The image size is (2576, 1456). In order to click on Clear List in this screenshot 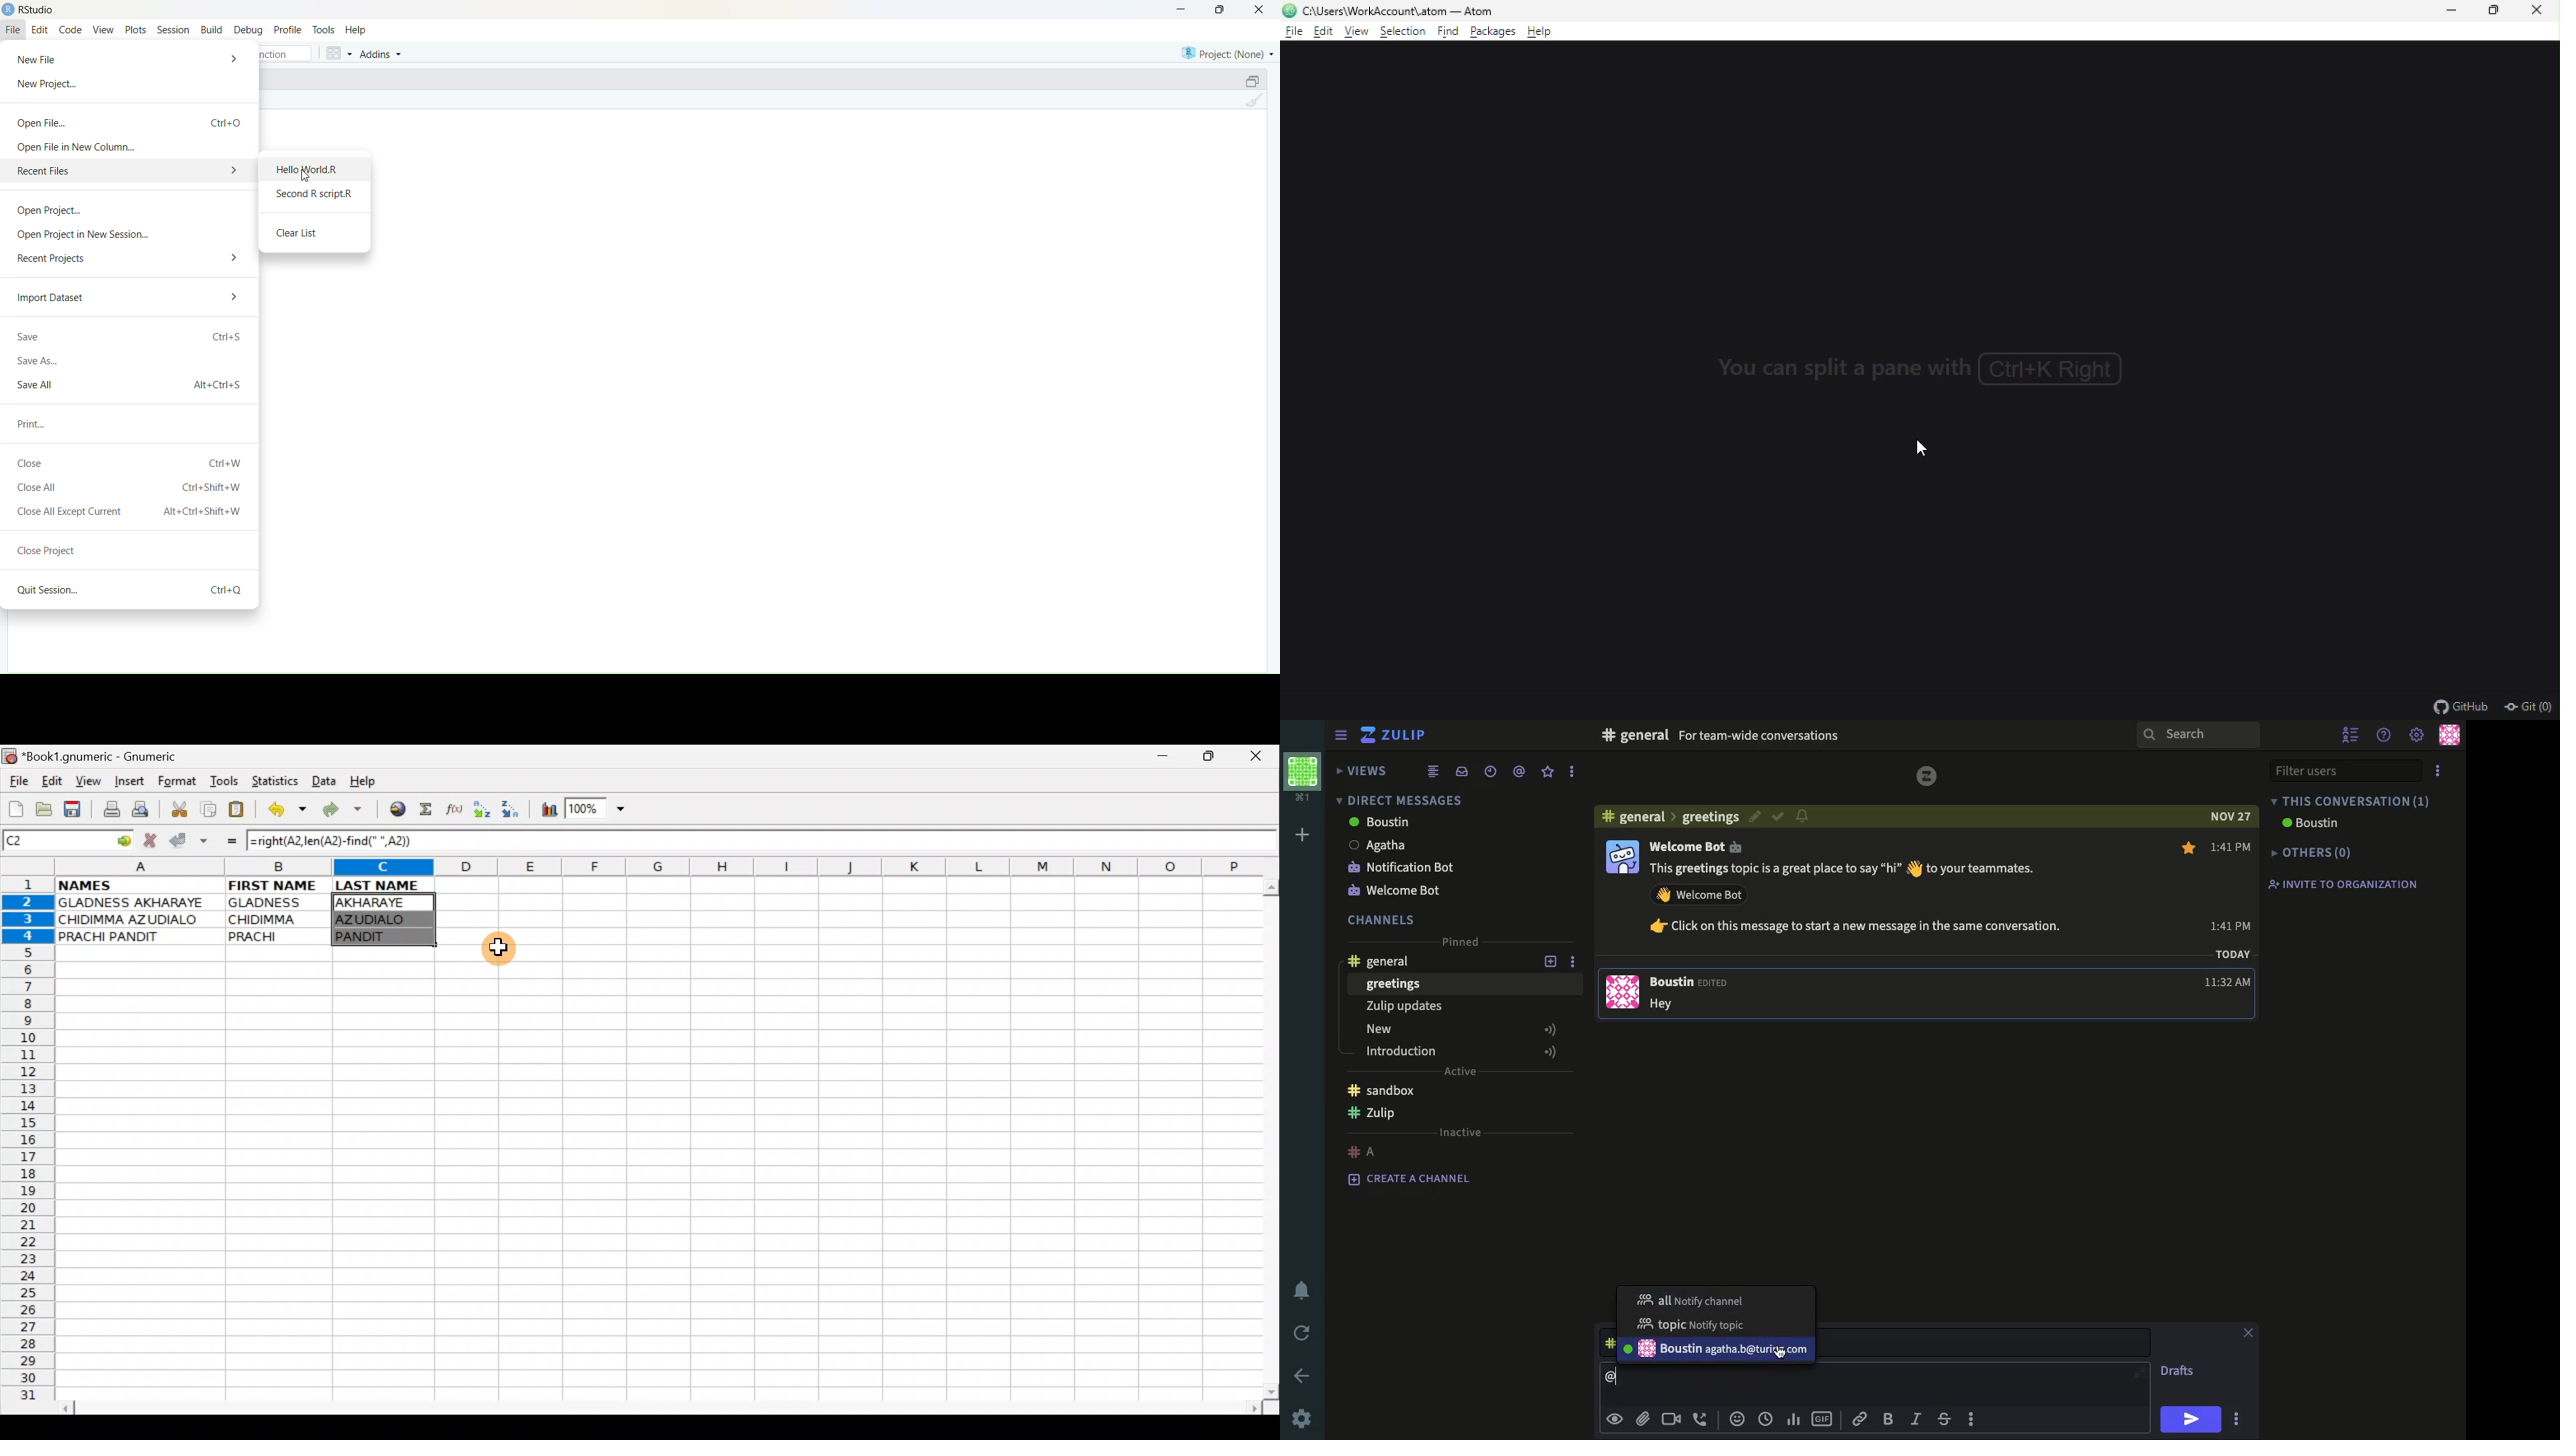, I will do `click(317, 233)`.